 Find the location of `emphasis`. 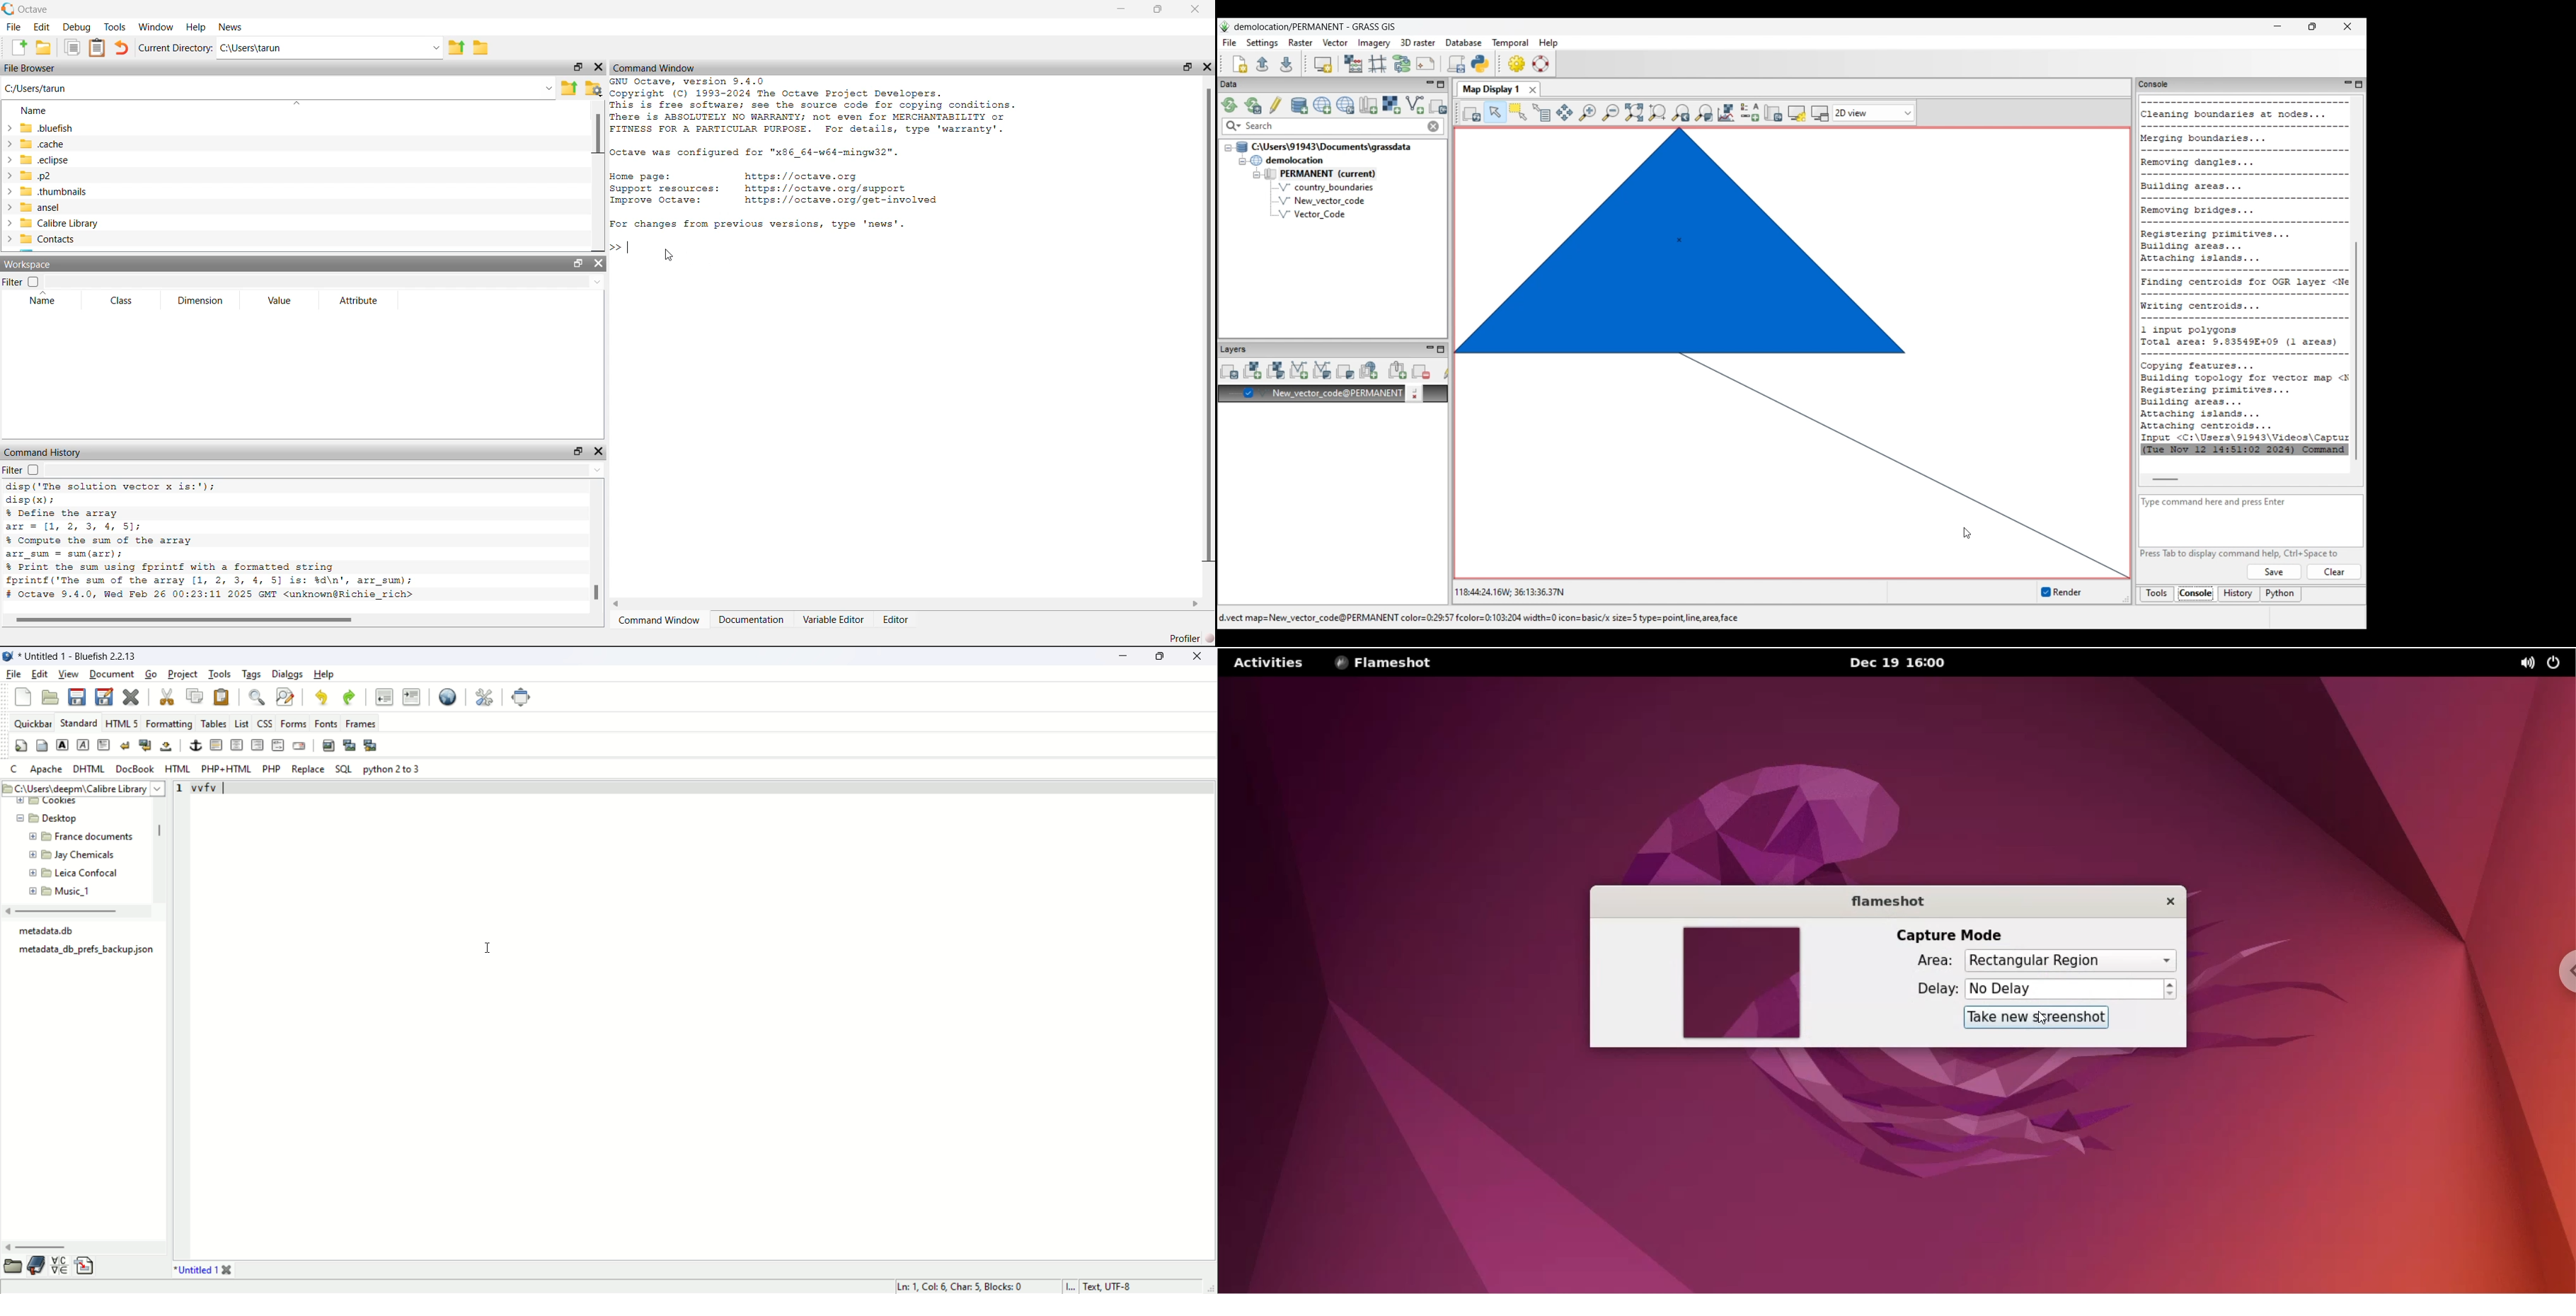

emphasis is located at coordinates (85, 744).